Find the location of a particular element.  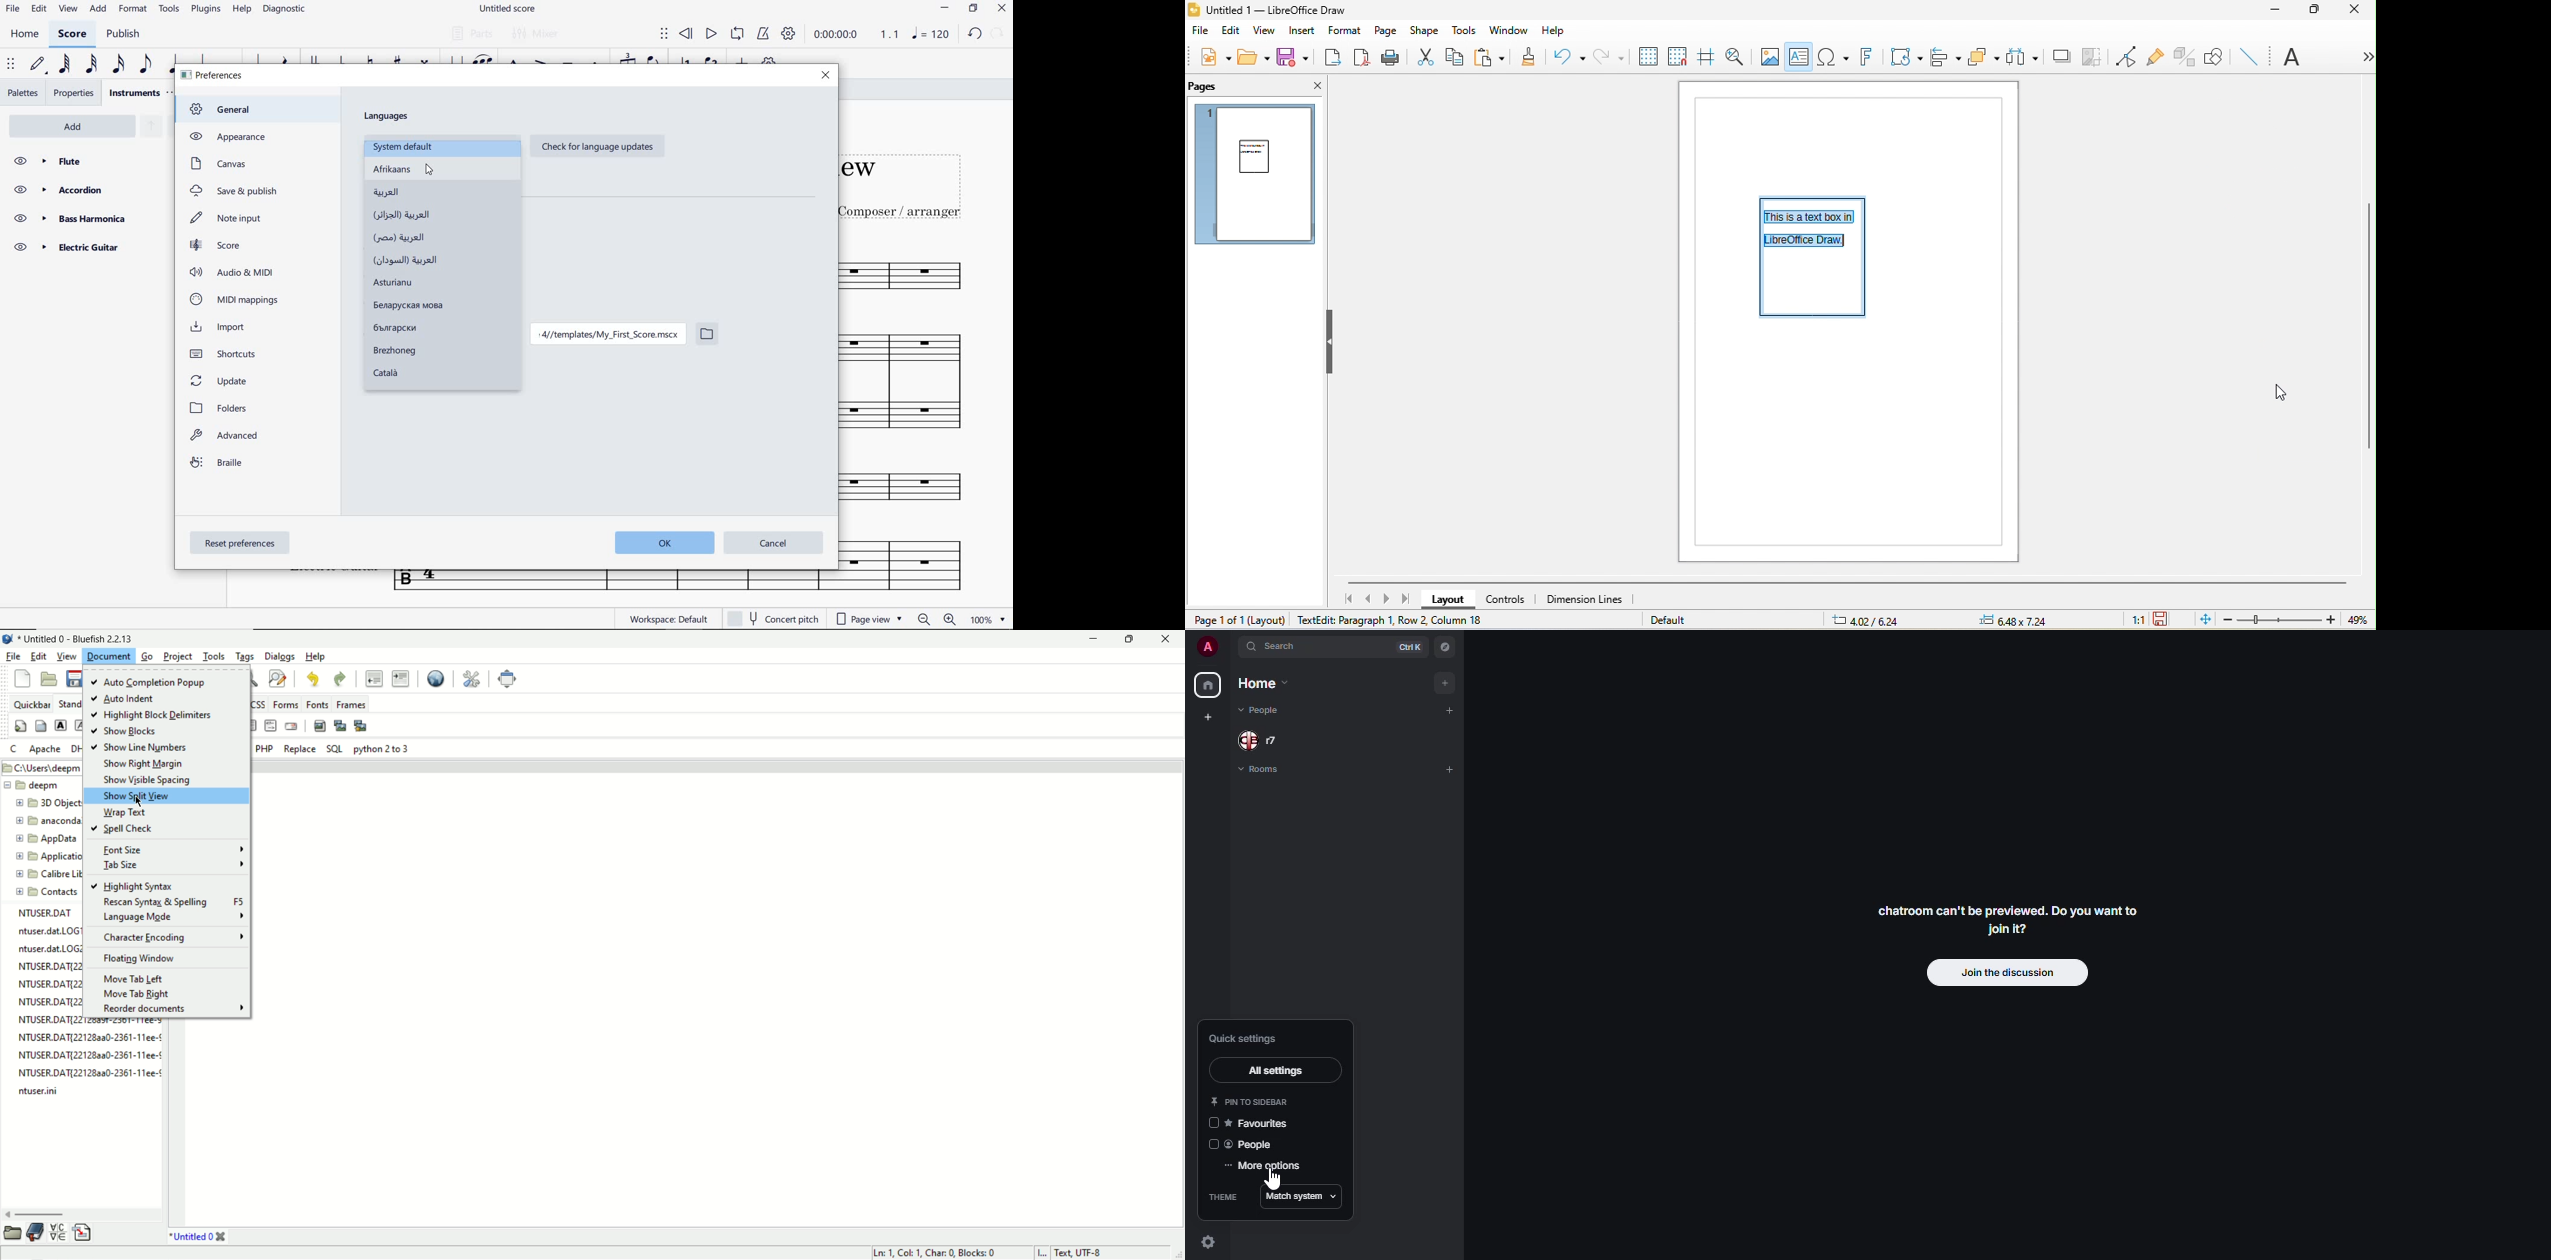

helpline while moving is located at coordinates (1705, 57).